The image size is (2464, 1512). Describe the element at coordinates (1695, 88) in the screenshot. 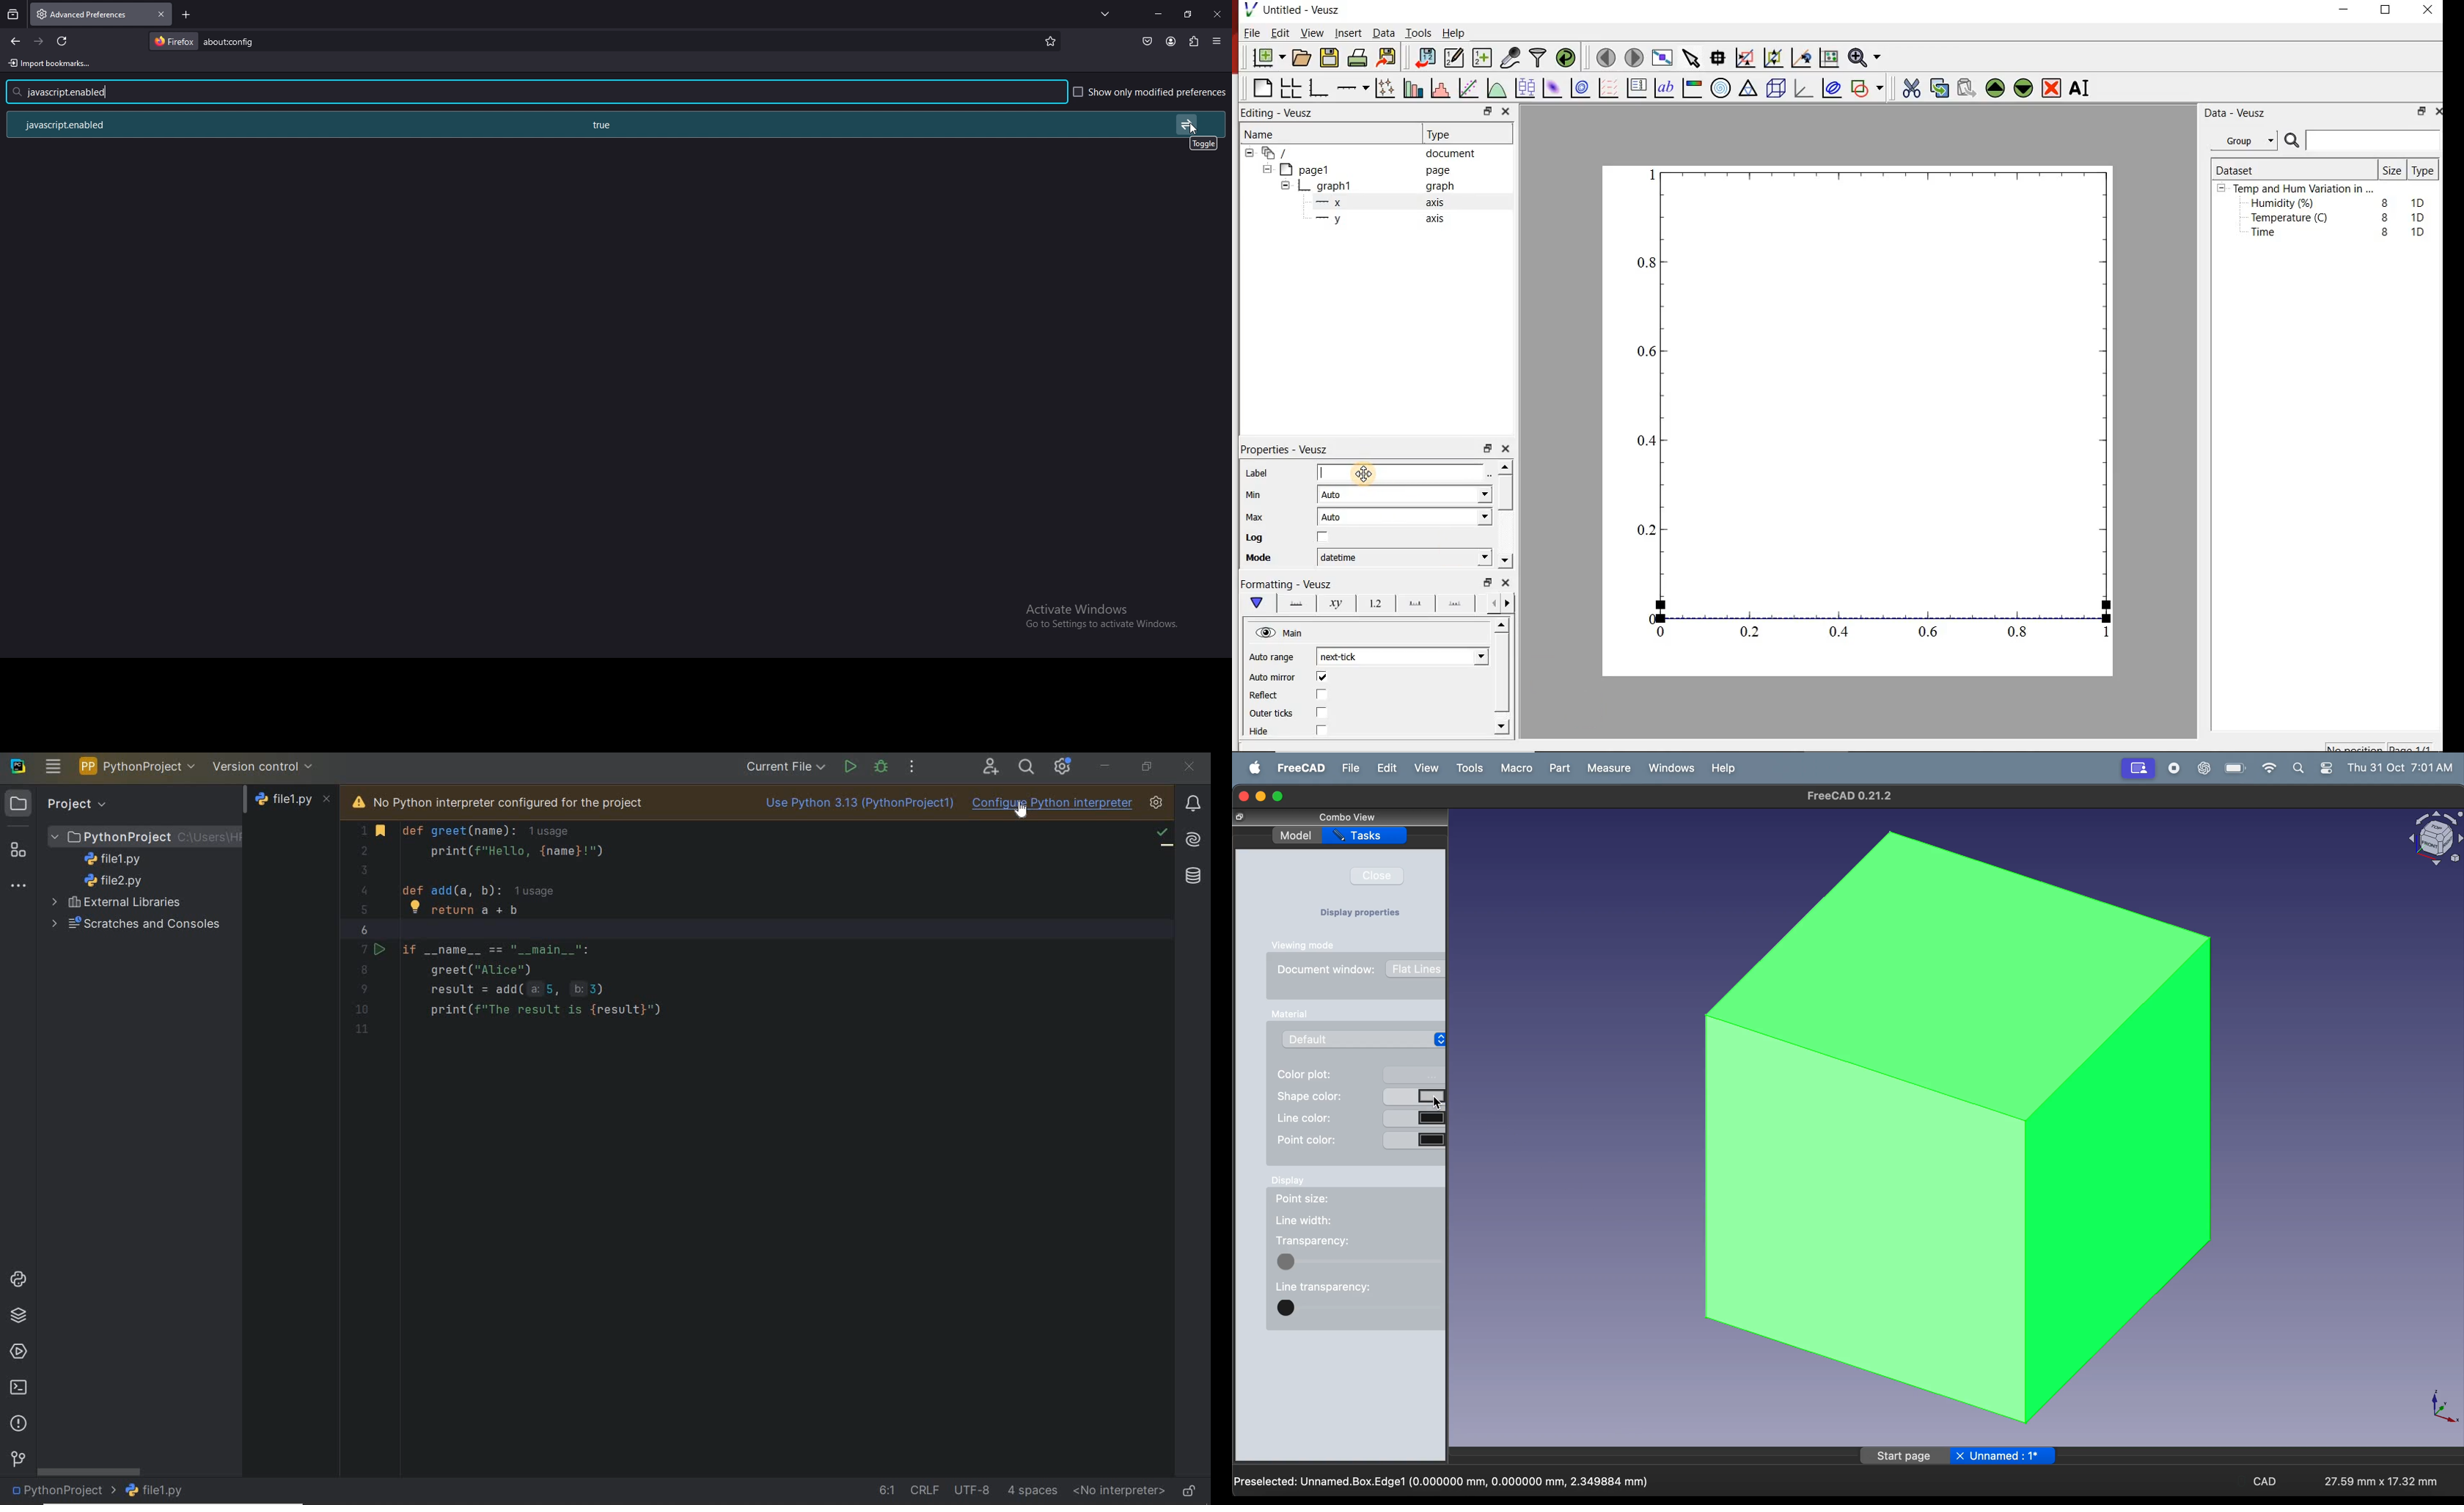

I see `image color bar` at that location.